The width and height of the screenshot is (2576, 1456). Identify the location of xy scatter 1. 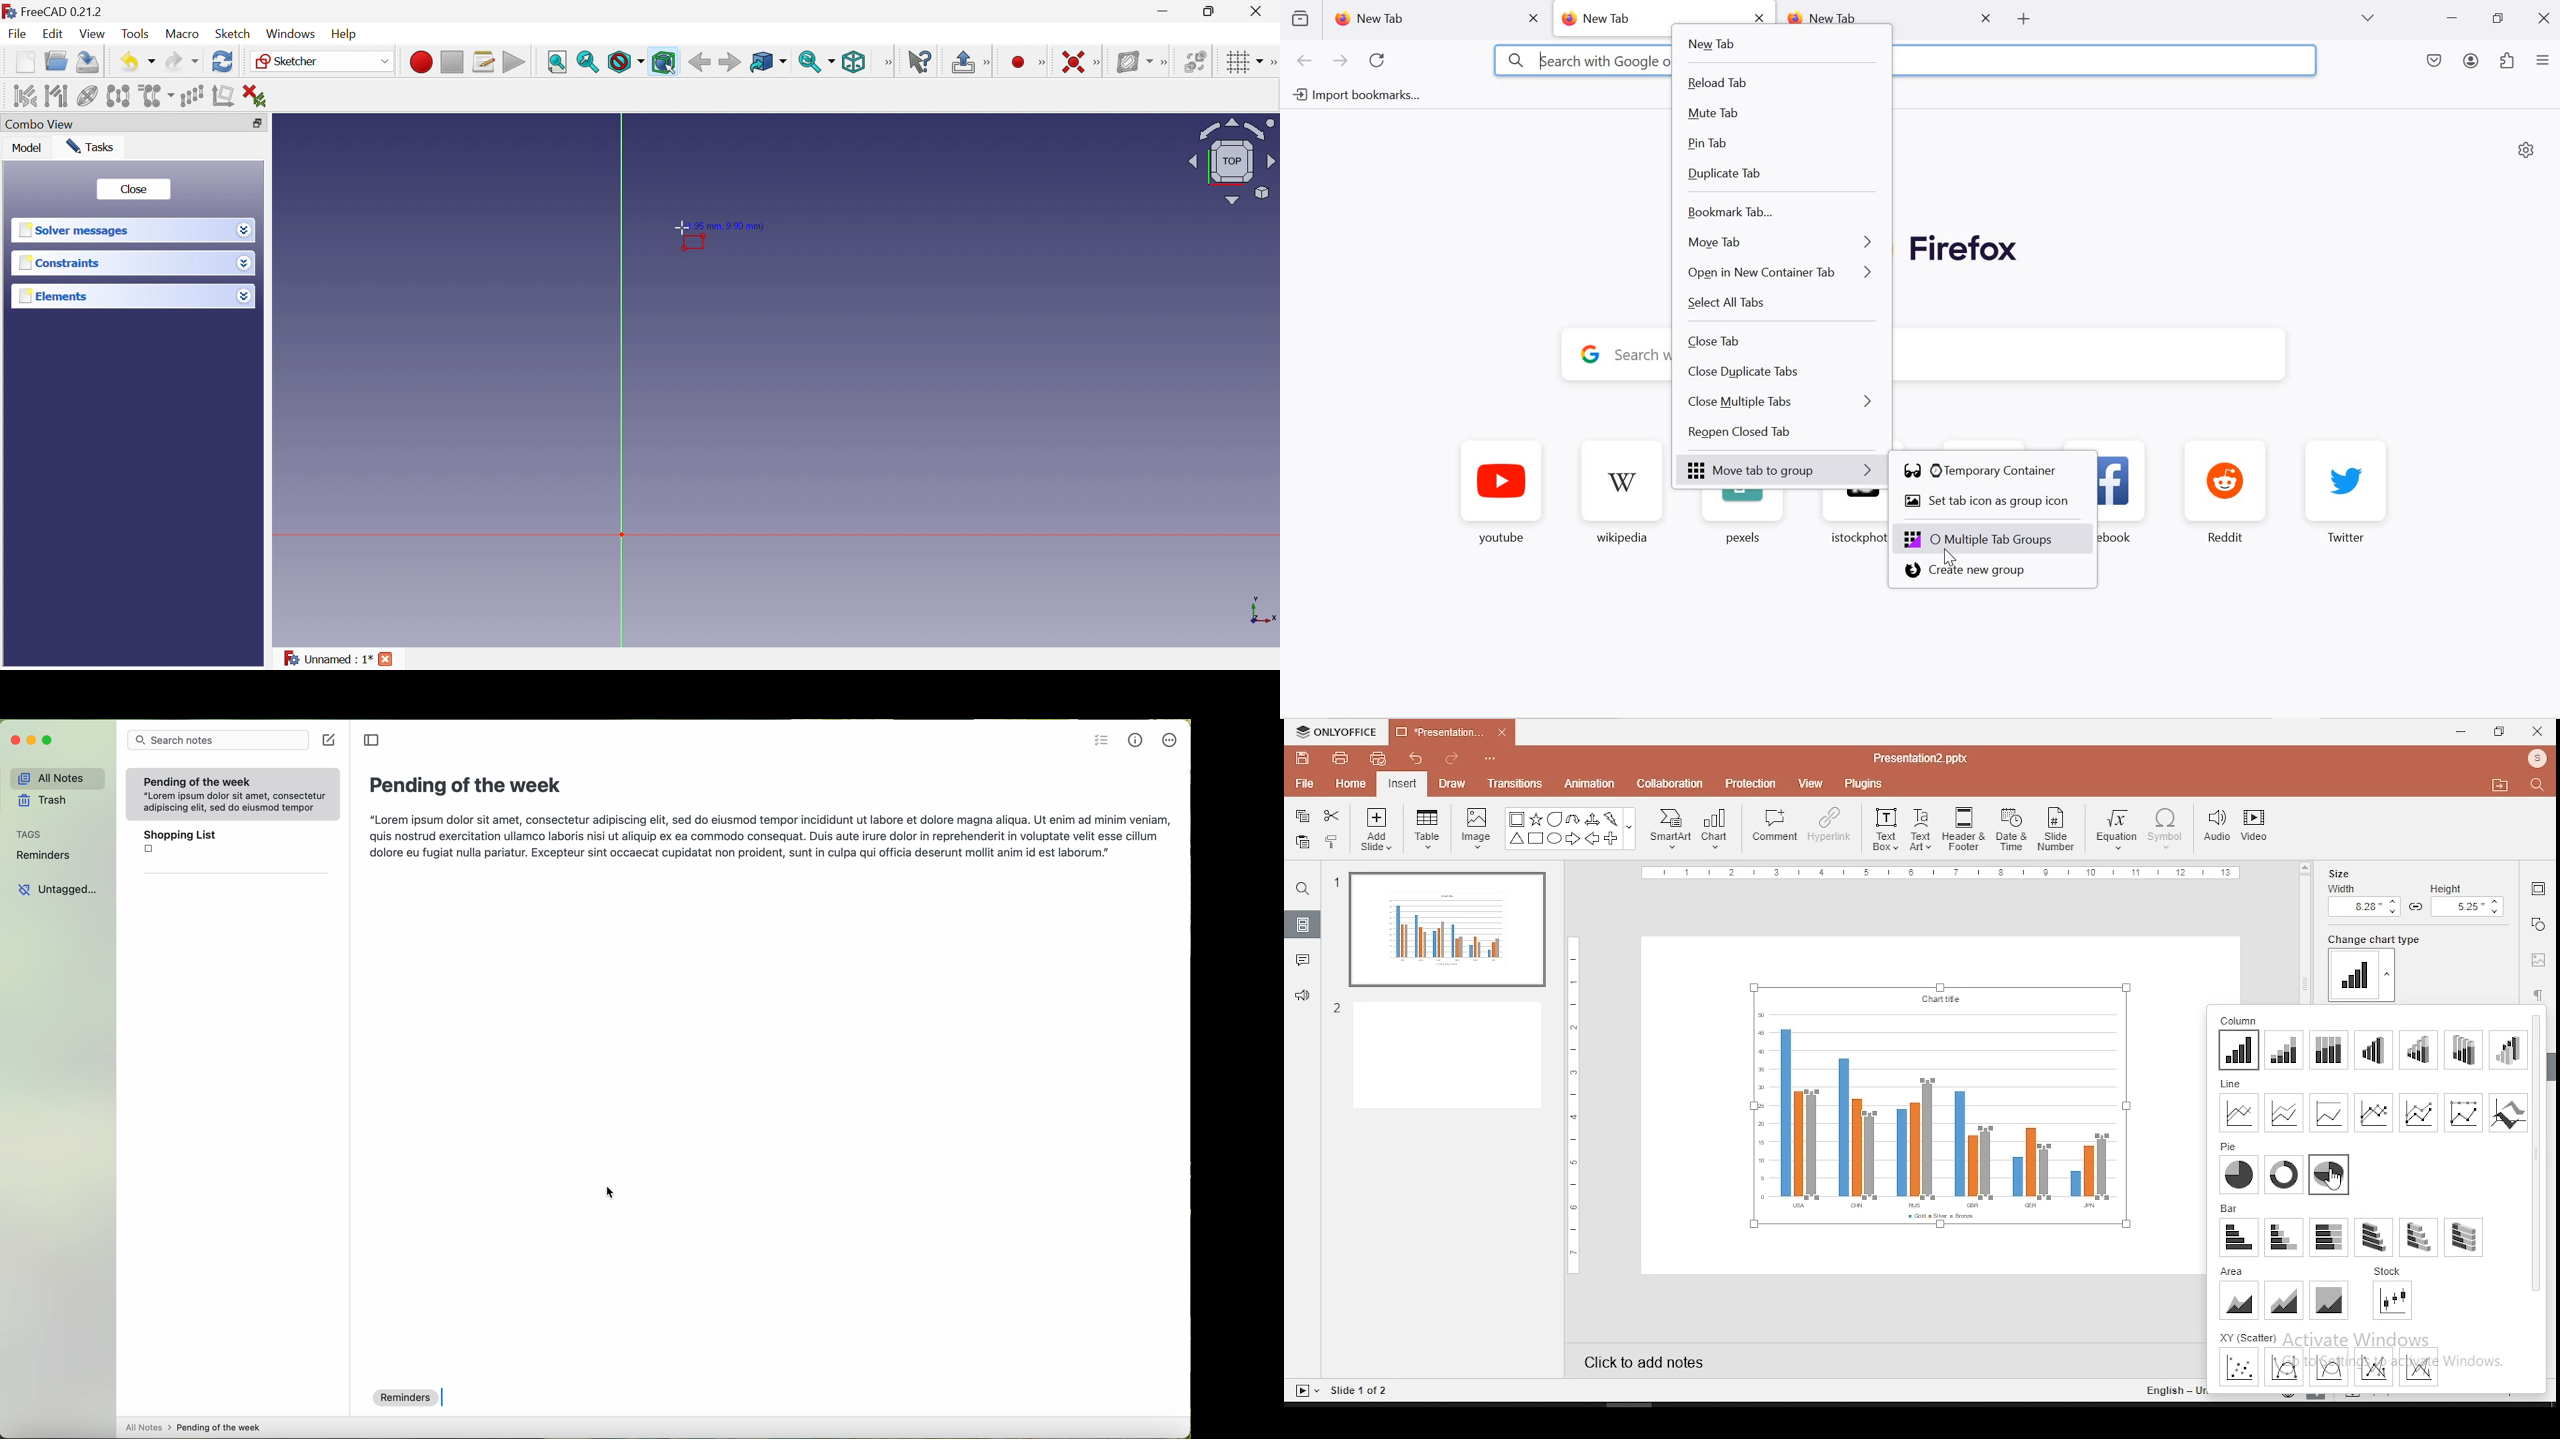
(2237, 1367).